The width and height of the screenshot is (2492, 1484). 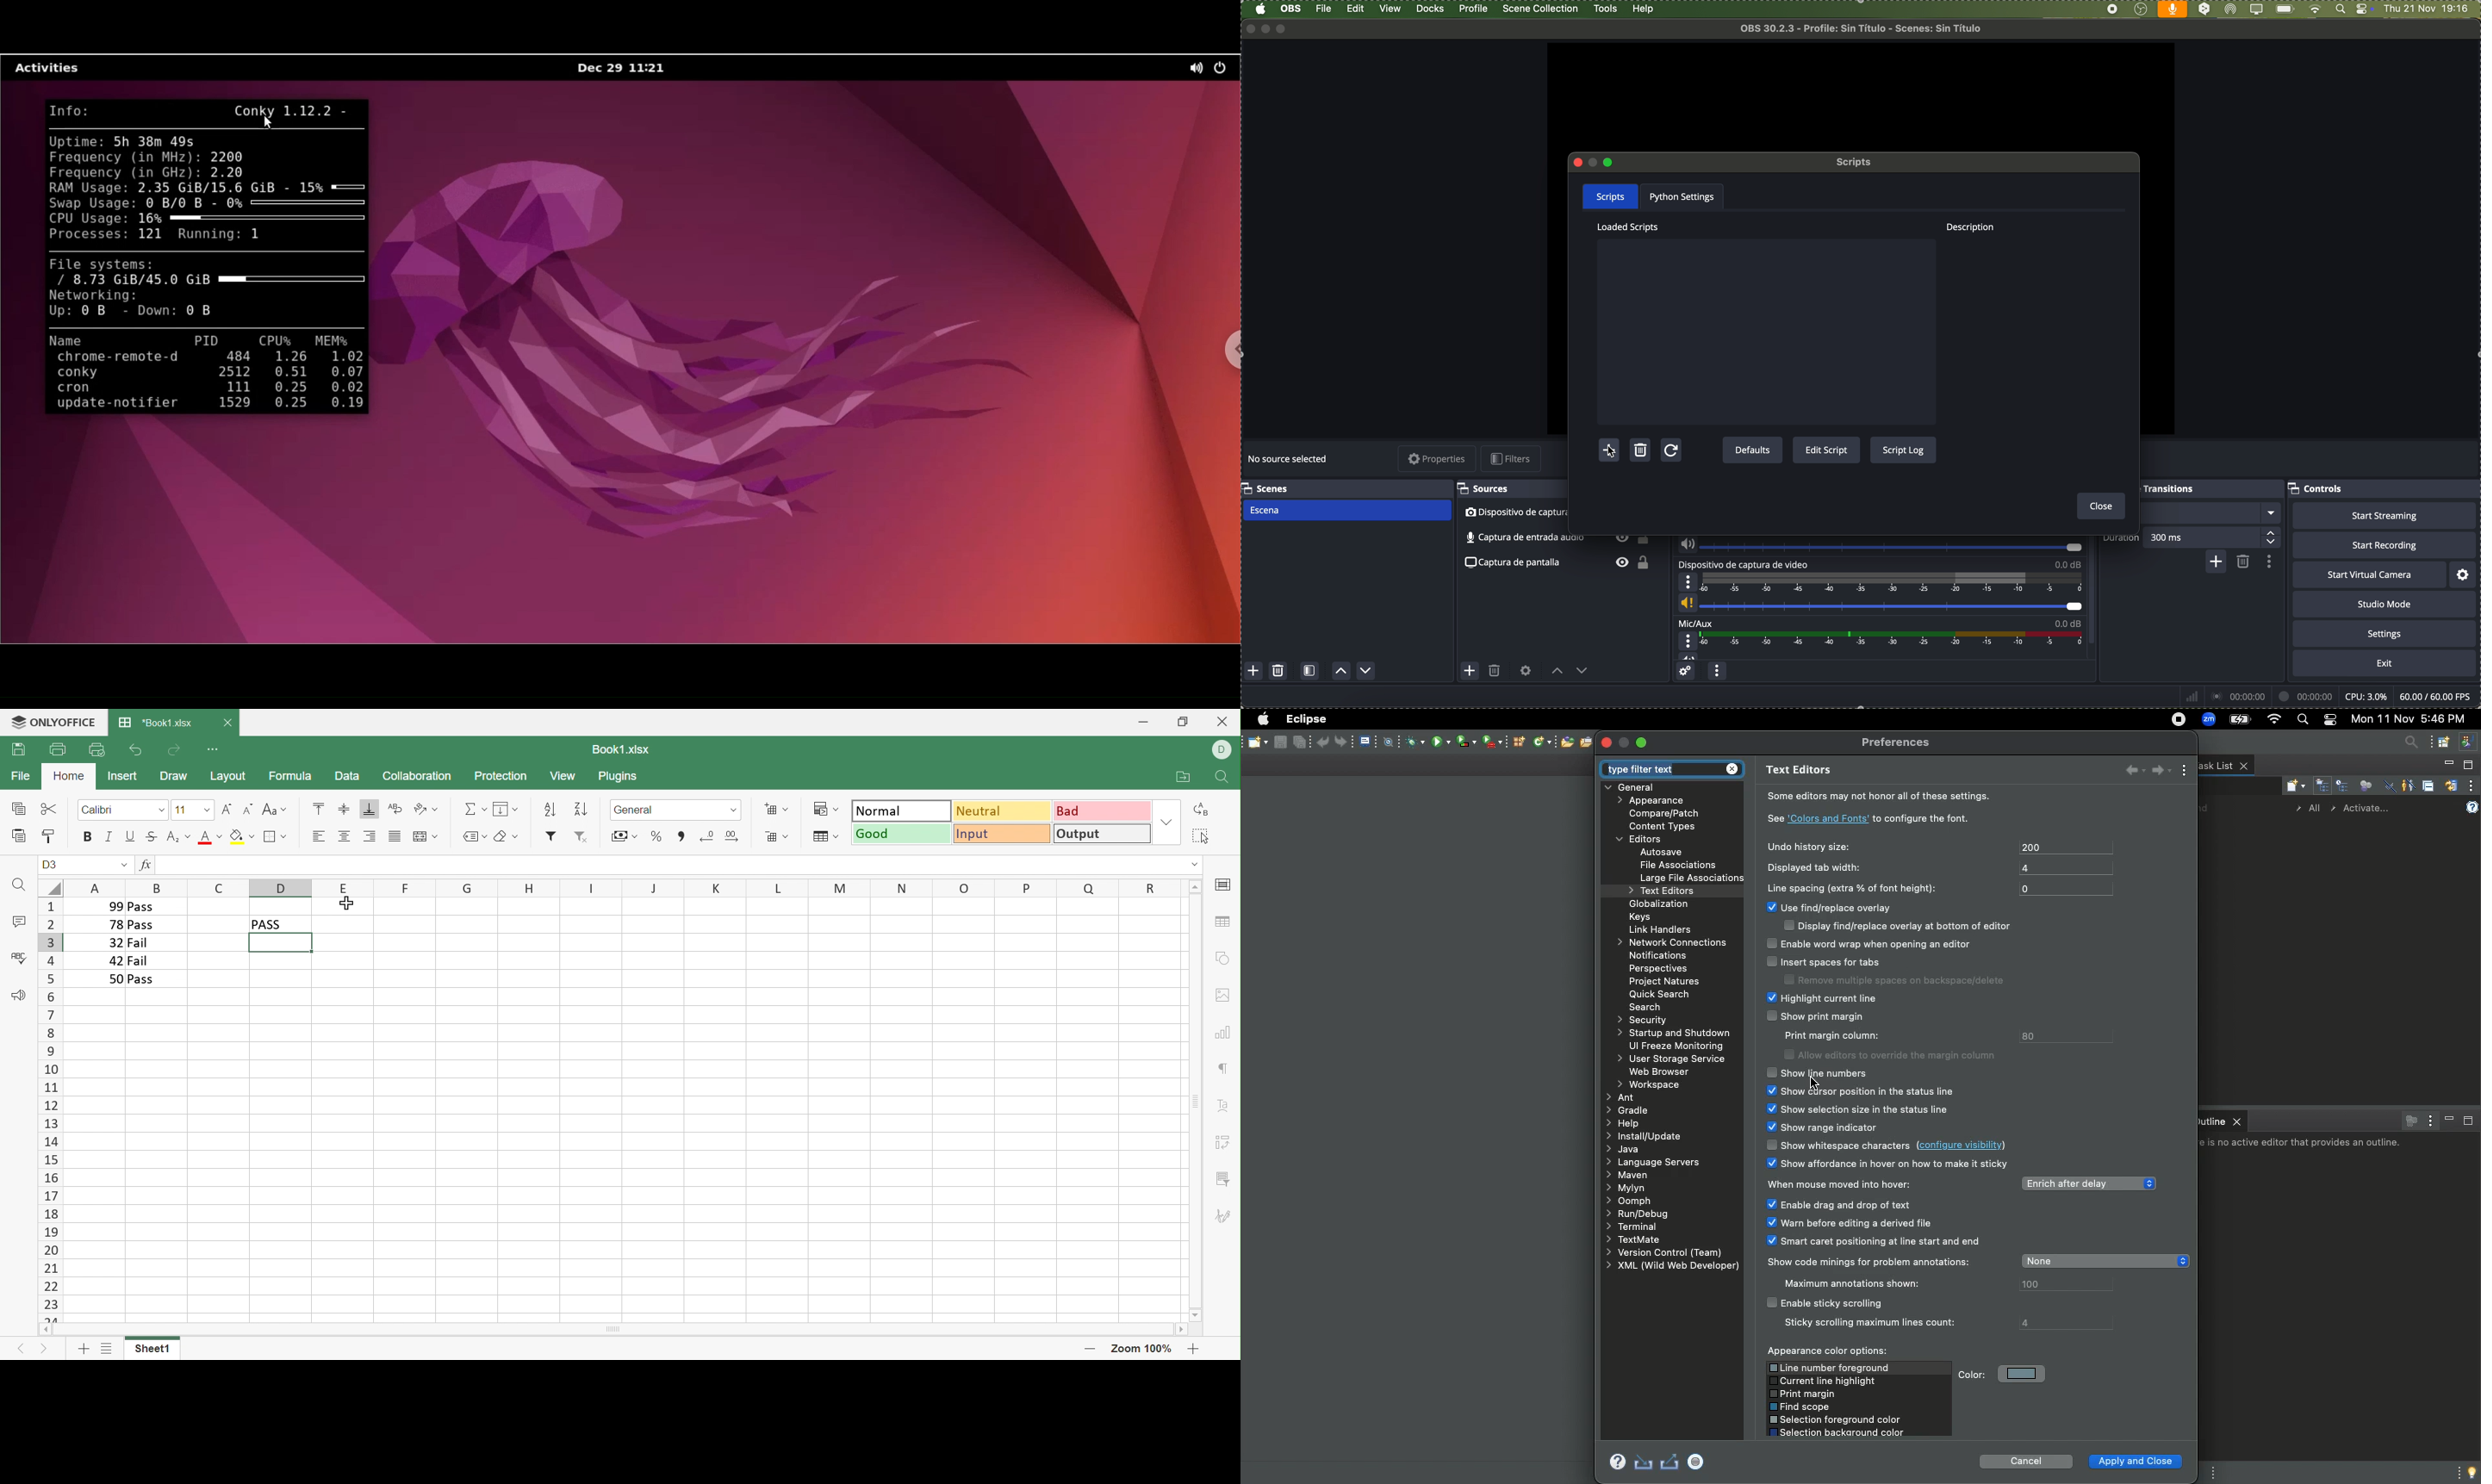 What do you see at coordinates (1561, 564) in the screenshot?
I see `screenshot` at bounding box center [1561, 564].